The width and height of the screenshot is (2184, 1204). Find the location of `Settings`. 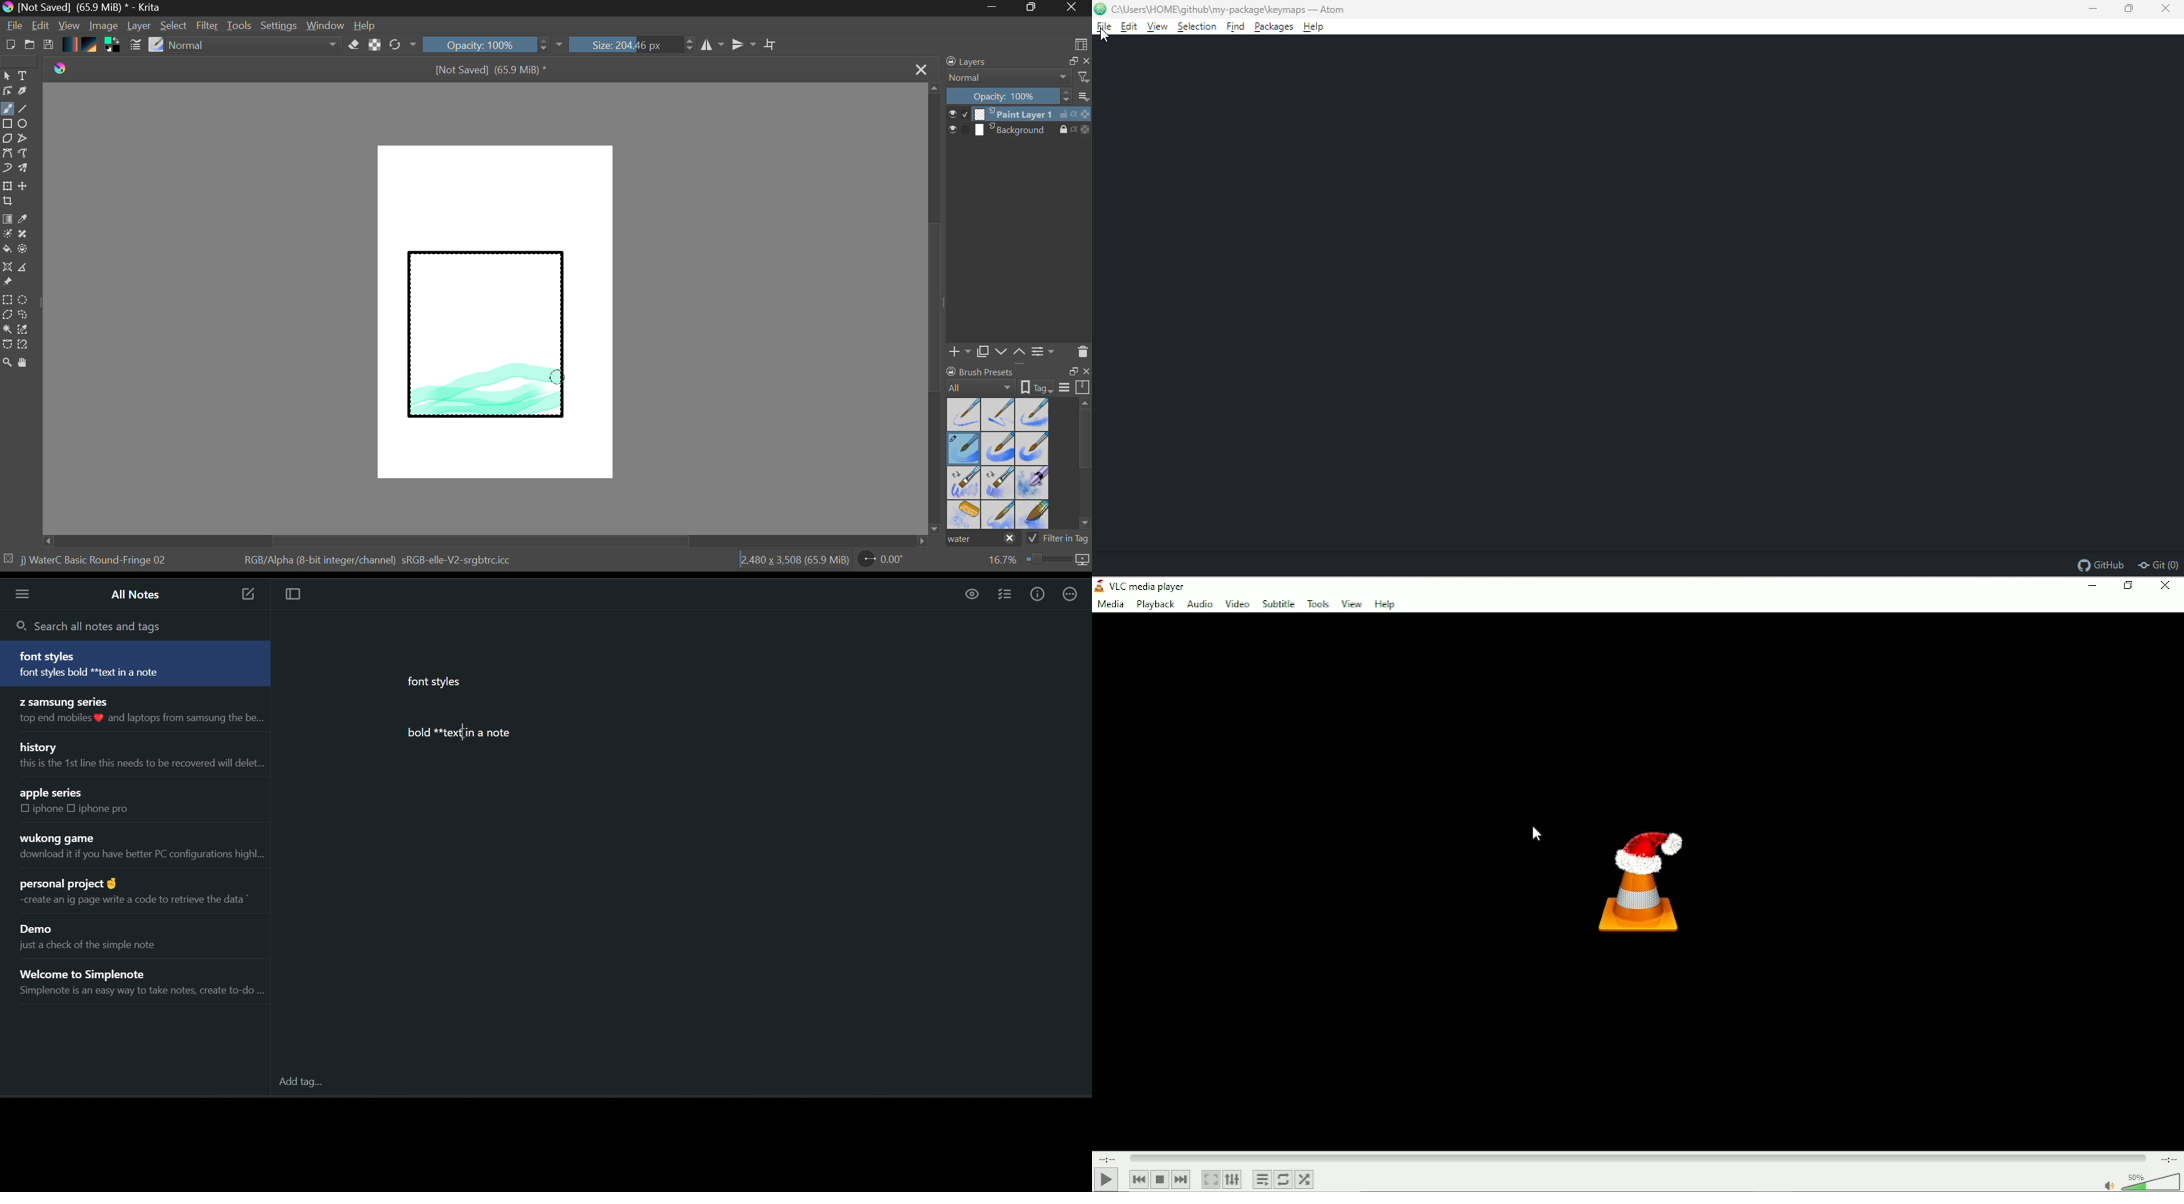

Settings is located at coordinates (279, 26).